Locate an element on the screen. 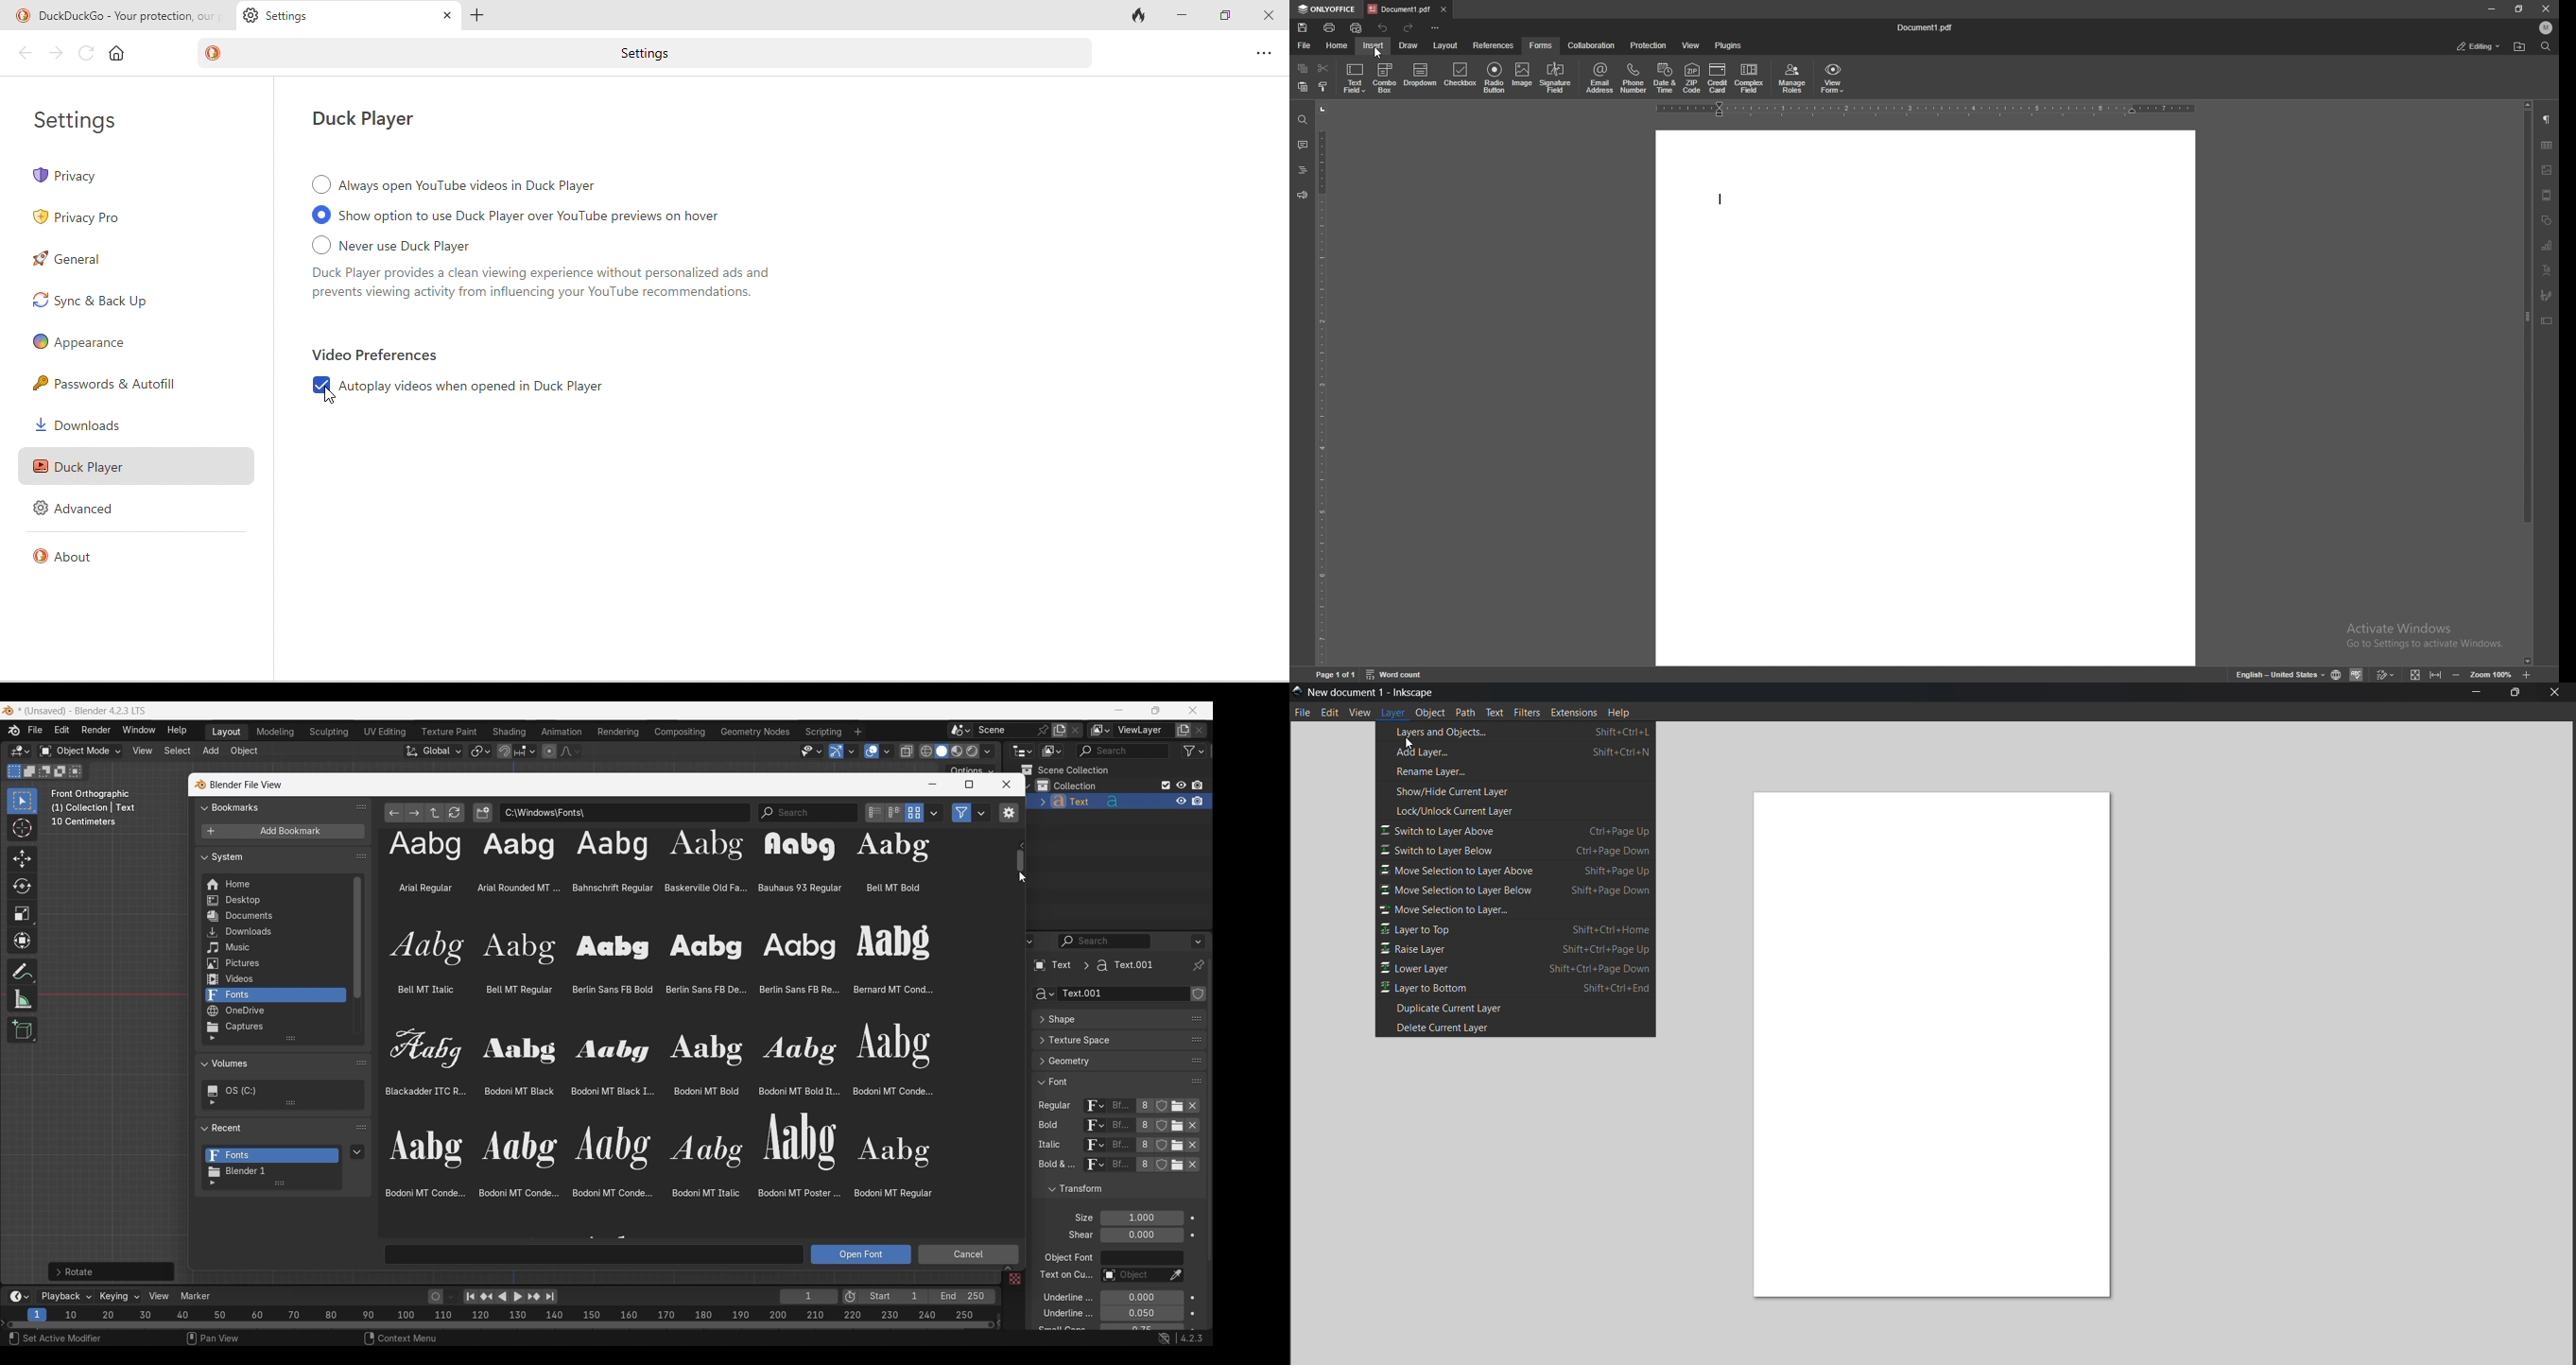  phone number is located at coordinates (1635, 79).